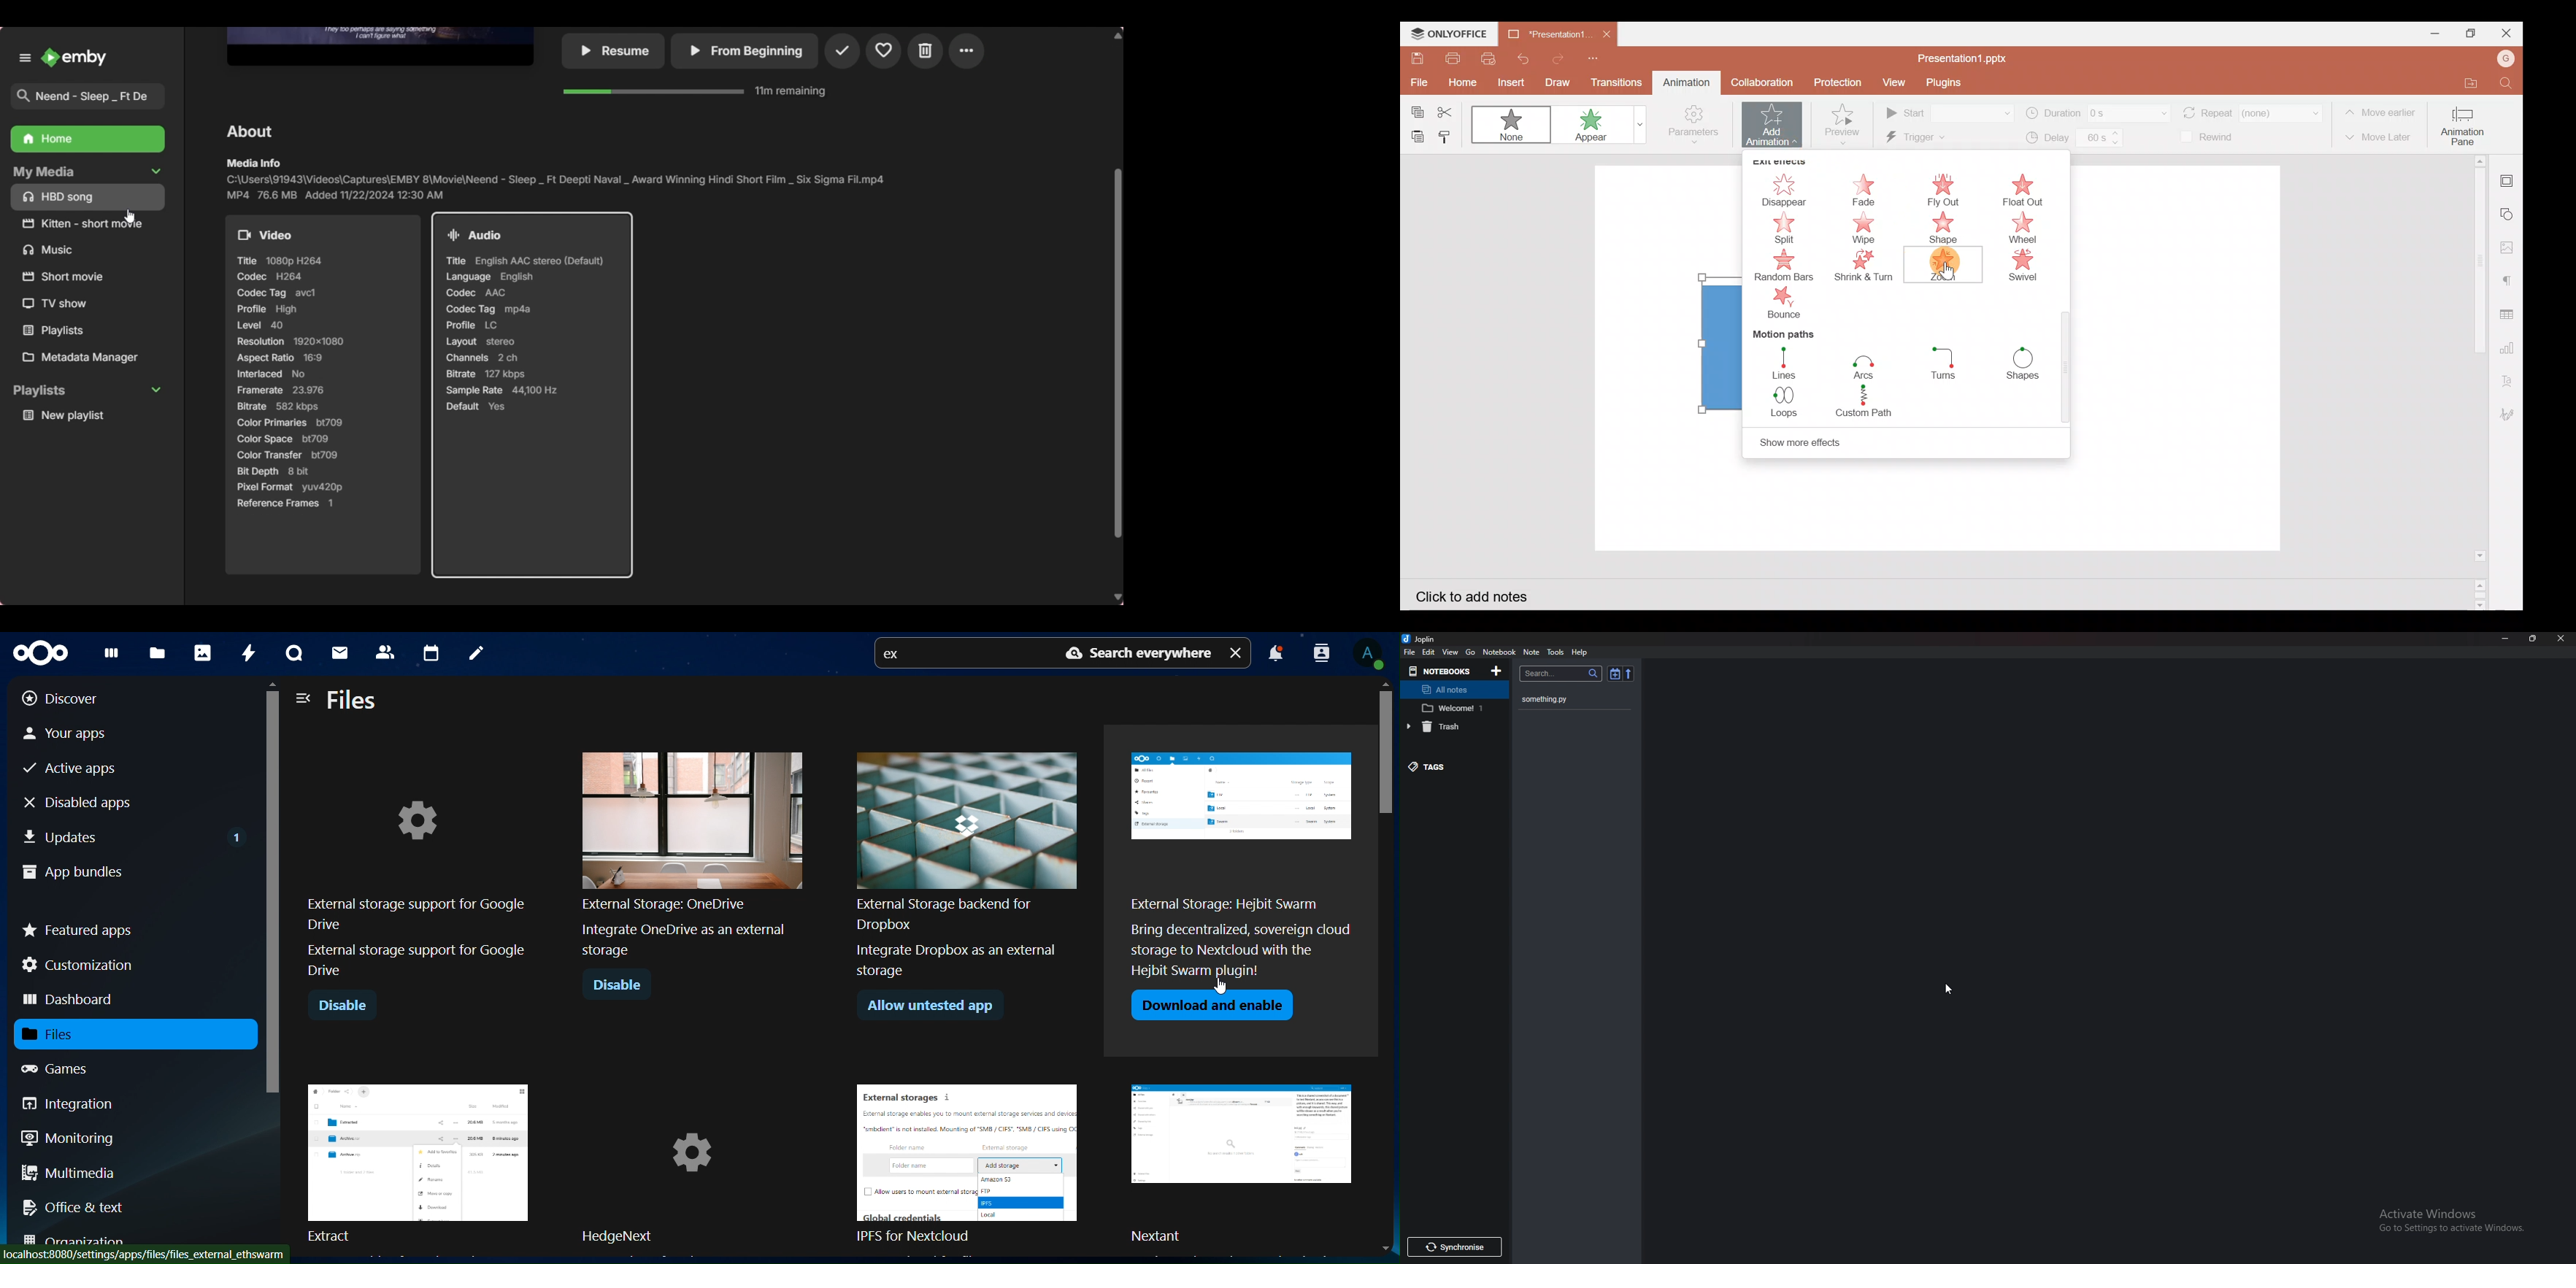 Image resolution: width=2576 pixels, height=1288 pixels. Describe the element at coordinates (160, 652) in the screenshot. I see `files` at that location.